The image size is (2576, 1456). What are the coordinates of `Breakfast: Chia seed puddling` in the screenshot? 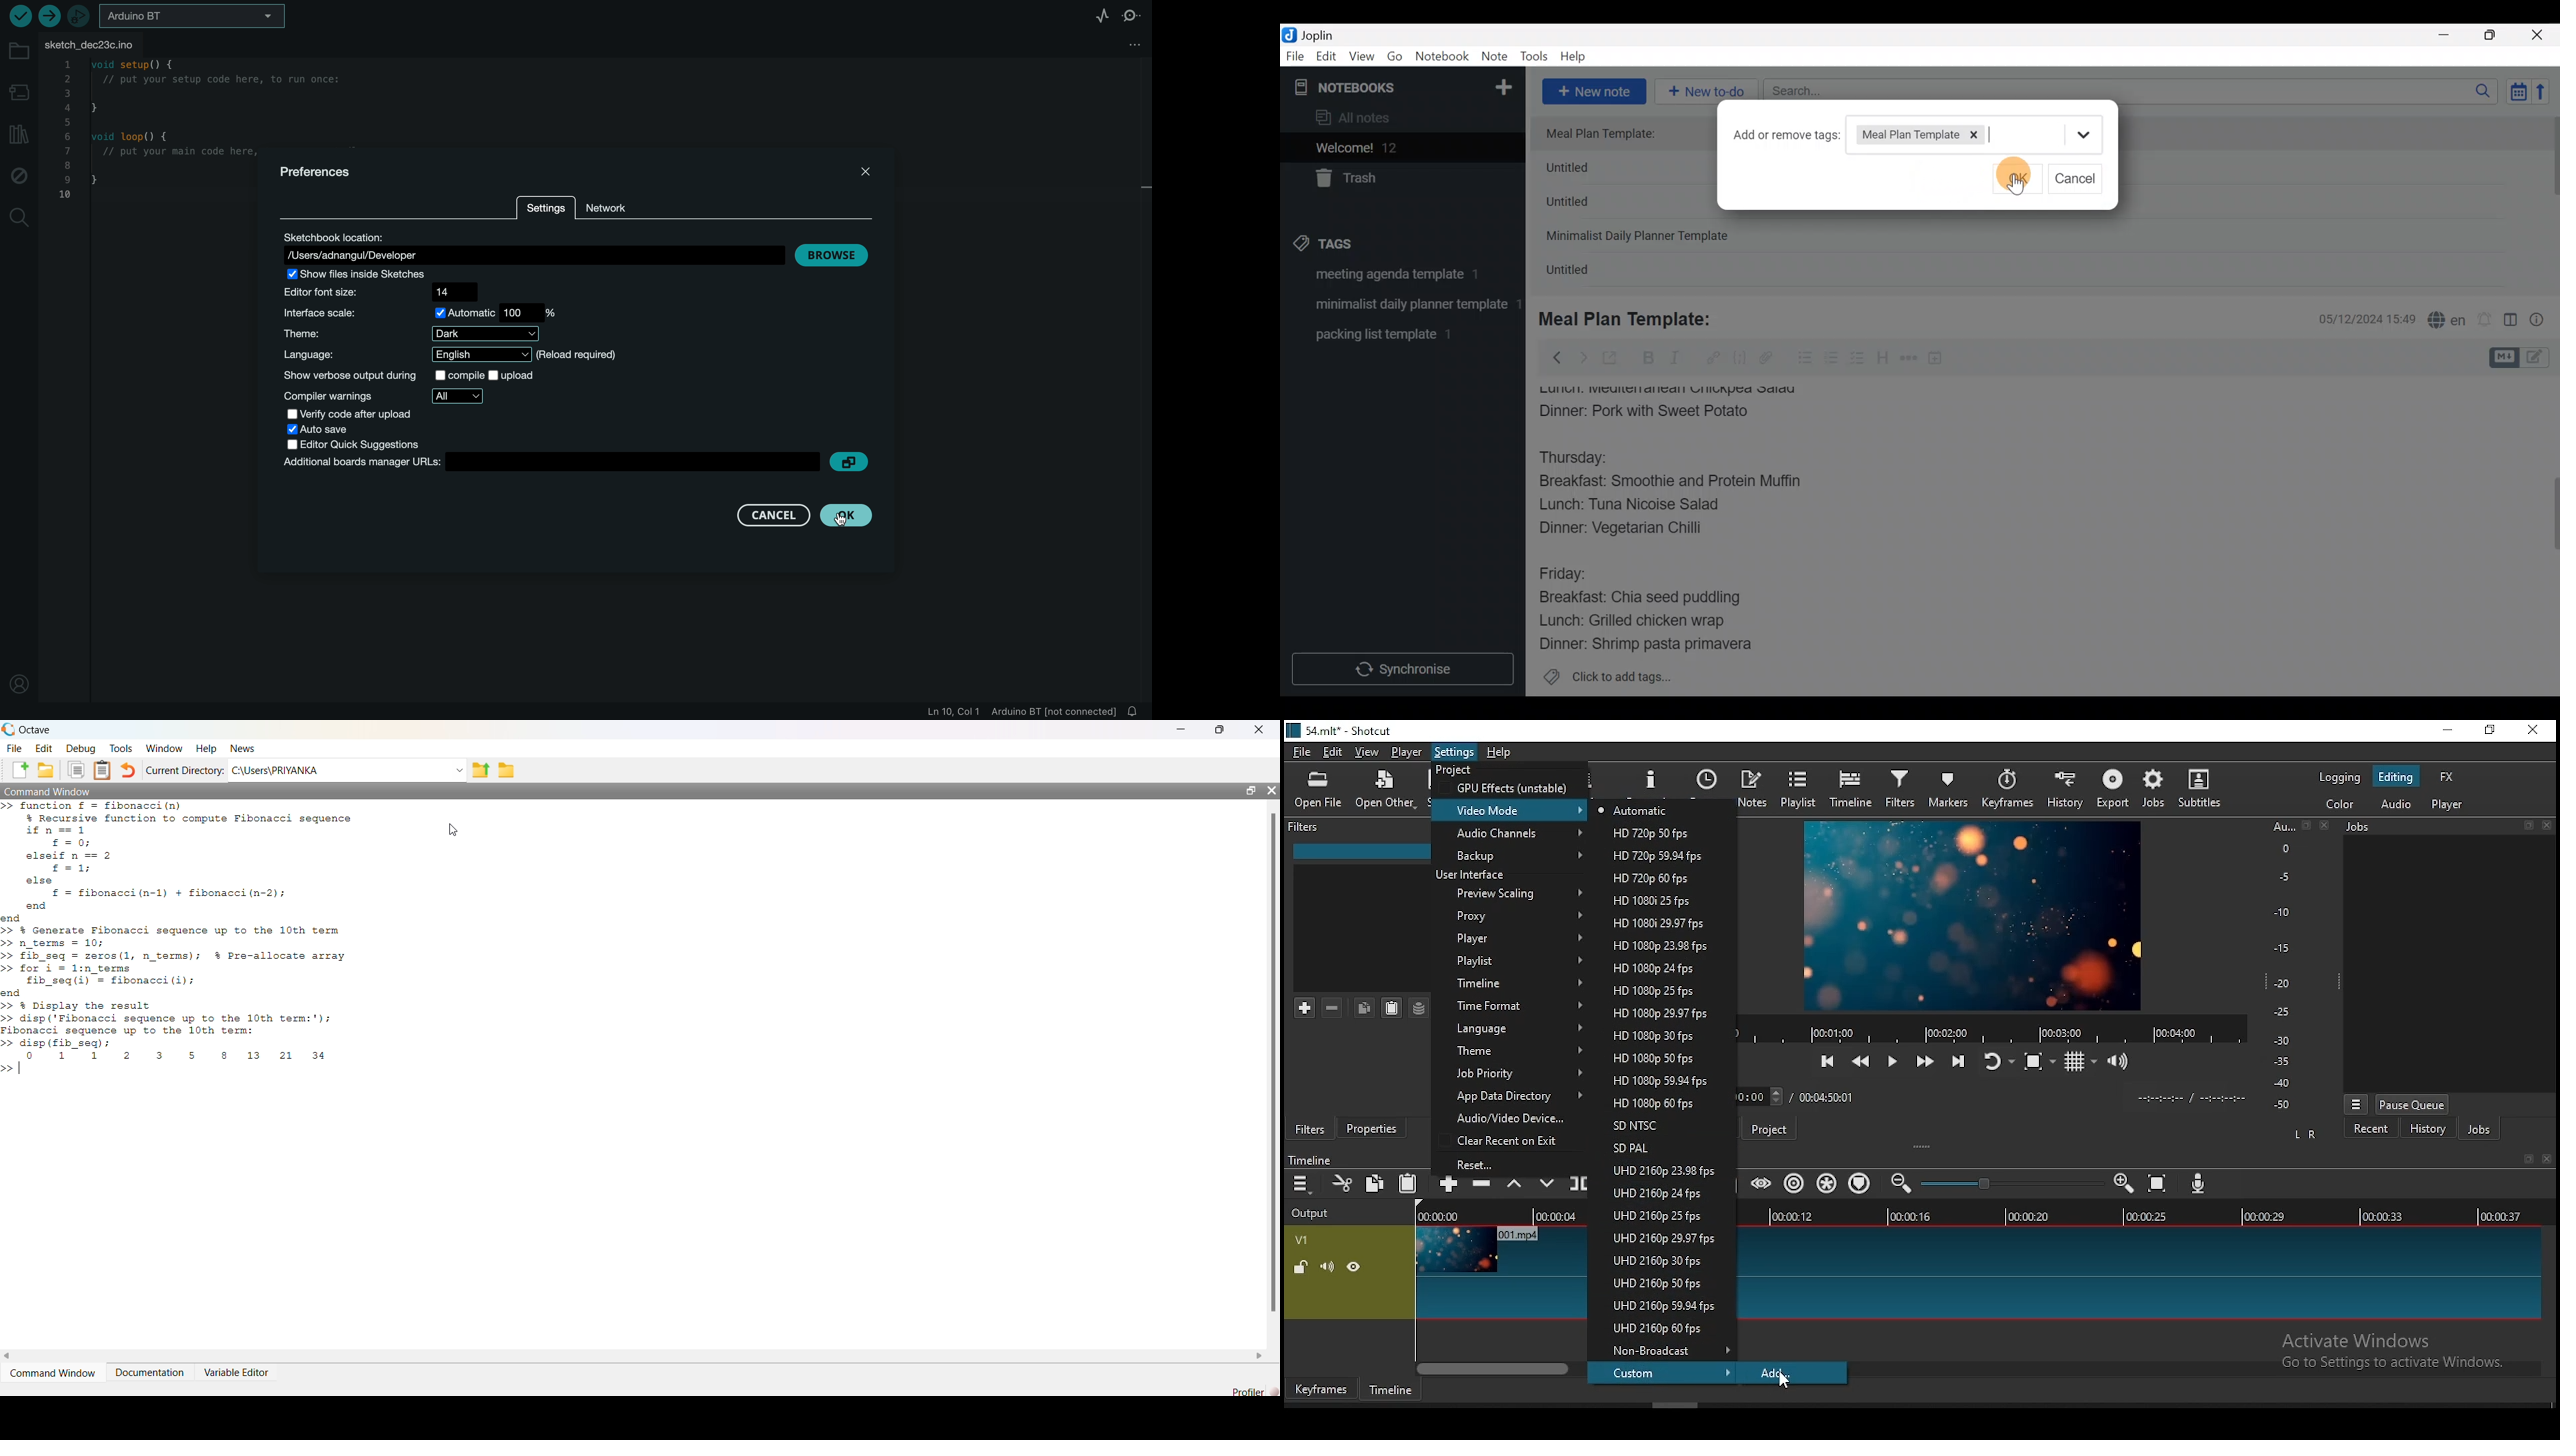 It's located at (1647, 597).